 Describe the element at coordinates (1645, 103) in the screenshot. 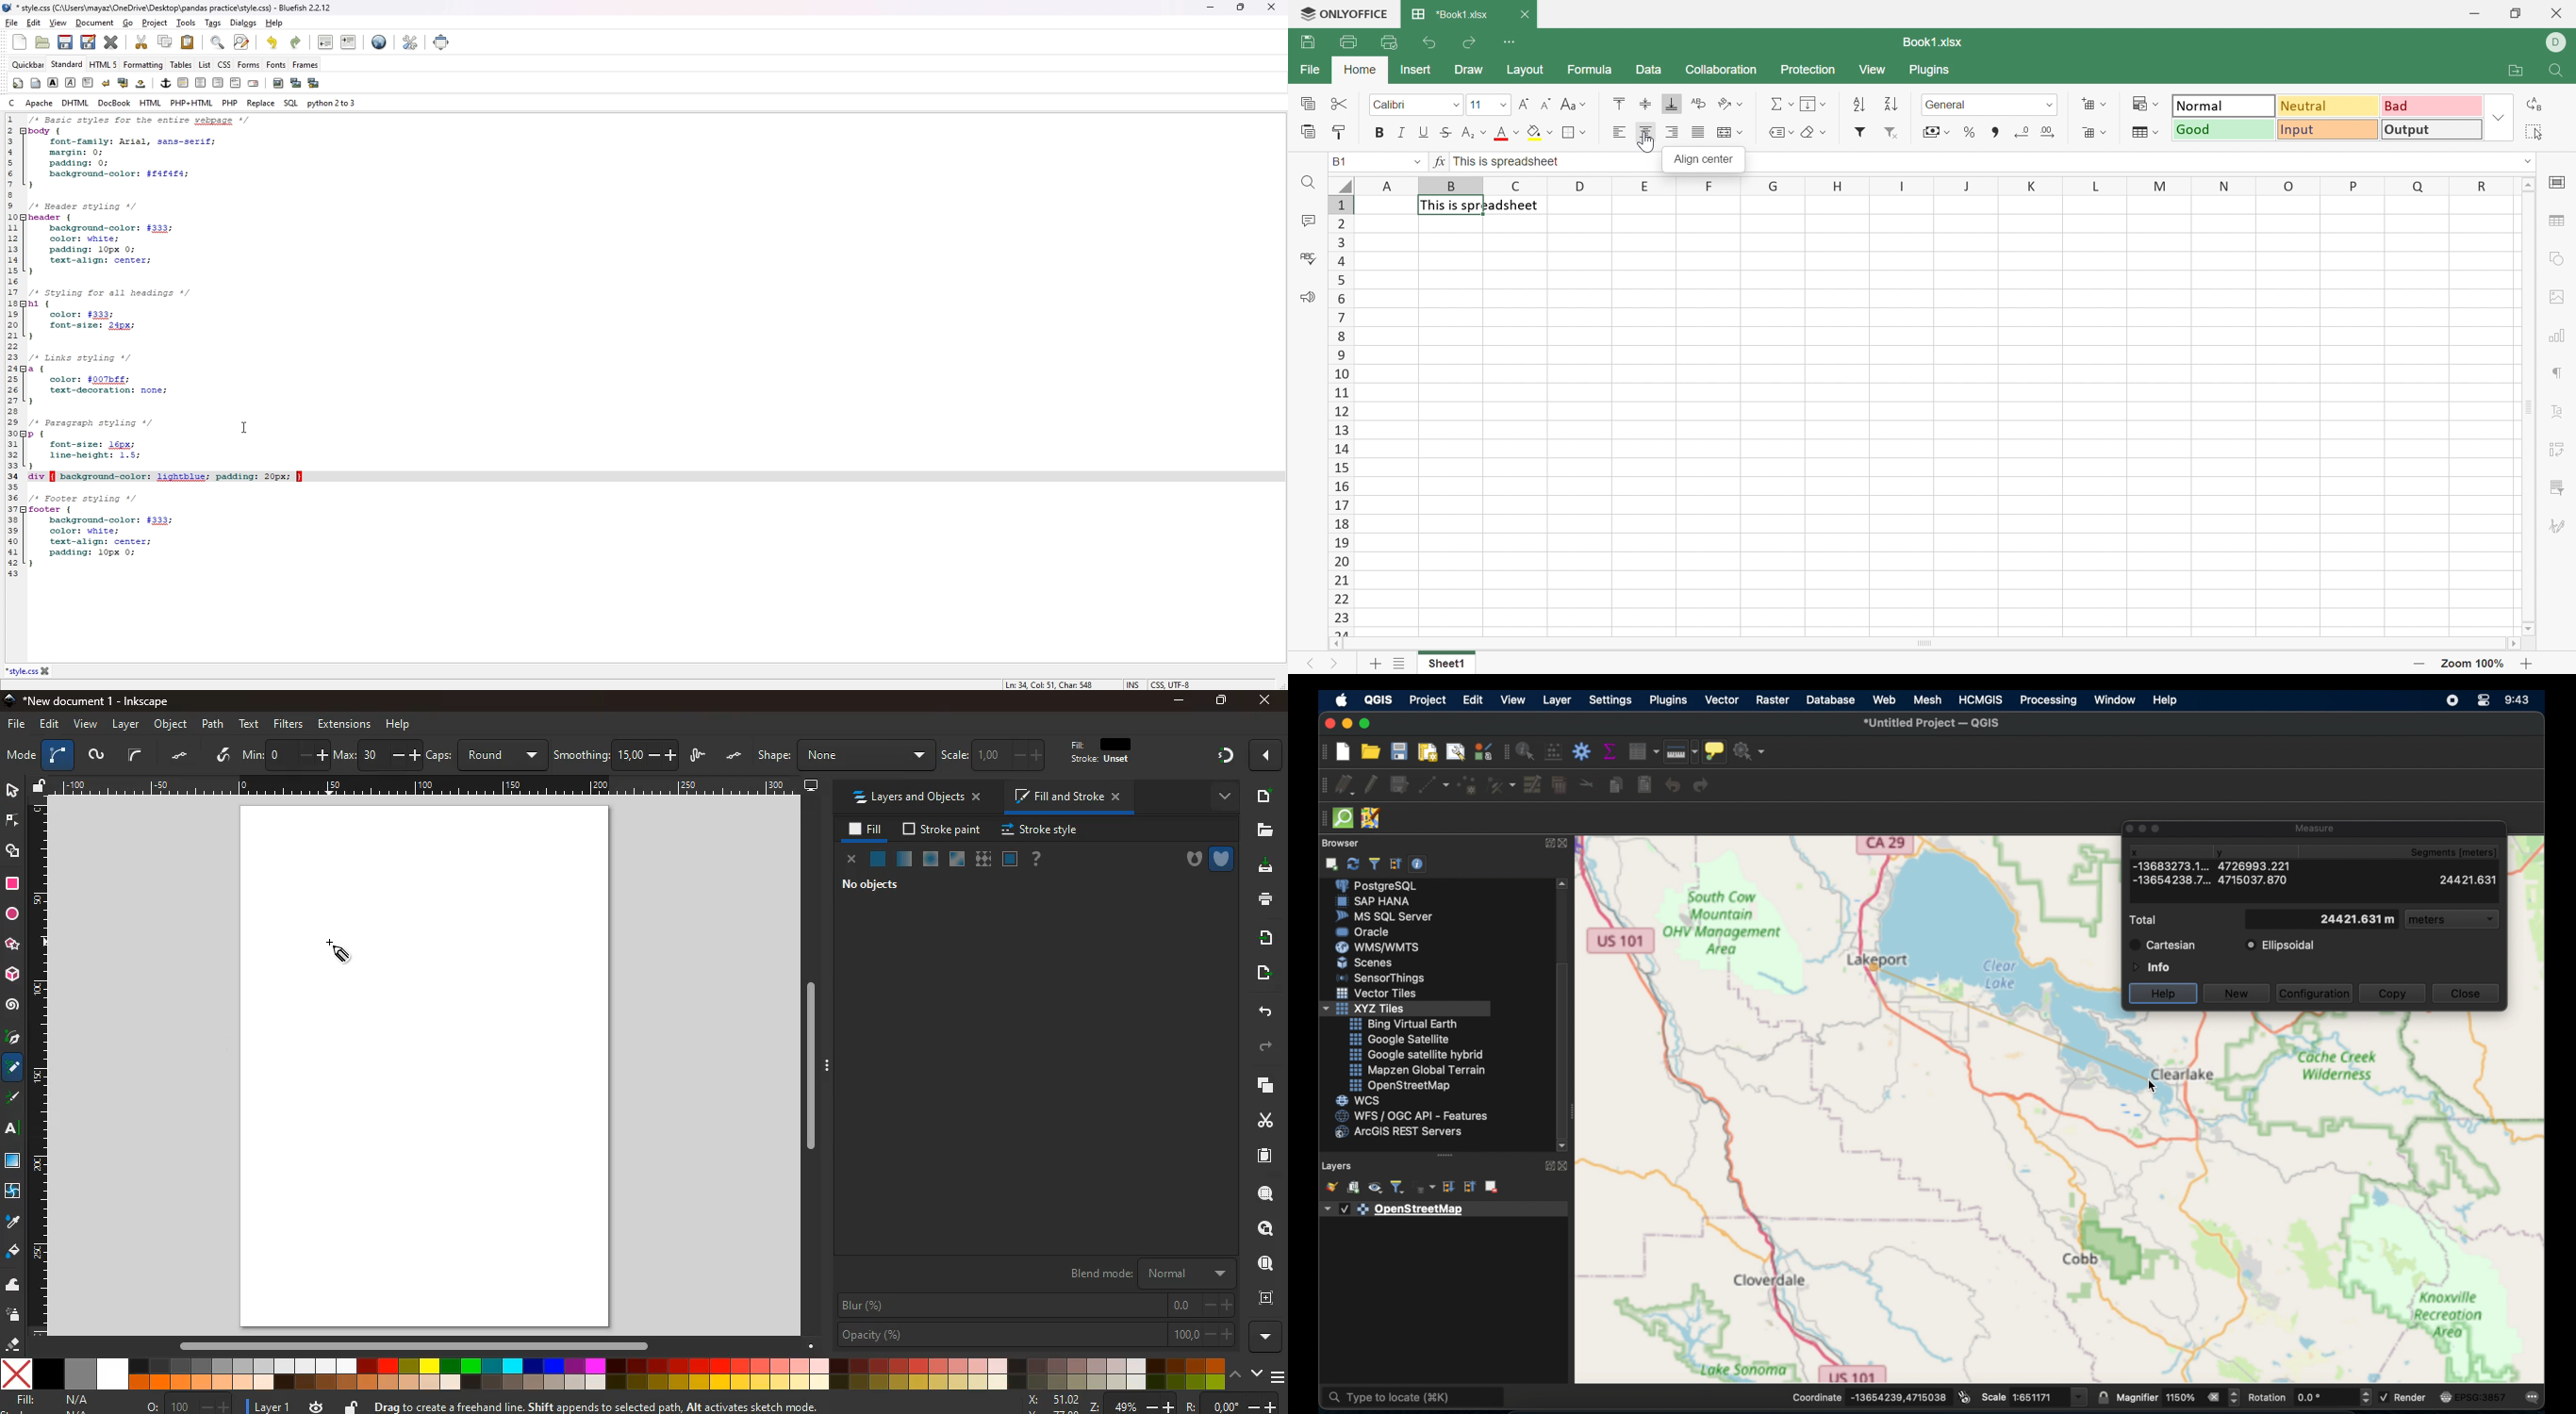

I see `Align Middle` at that location.